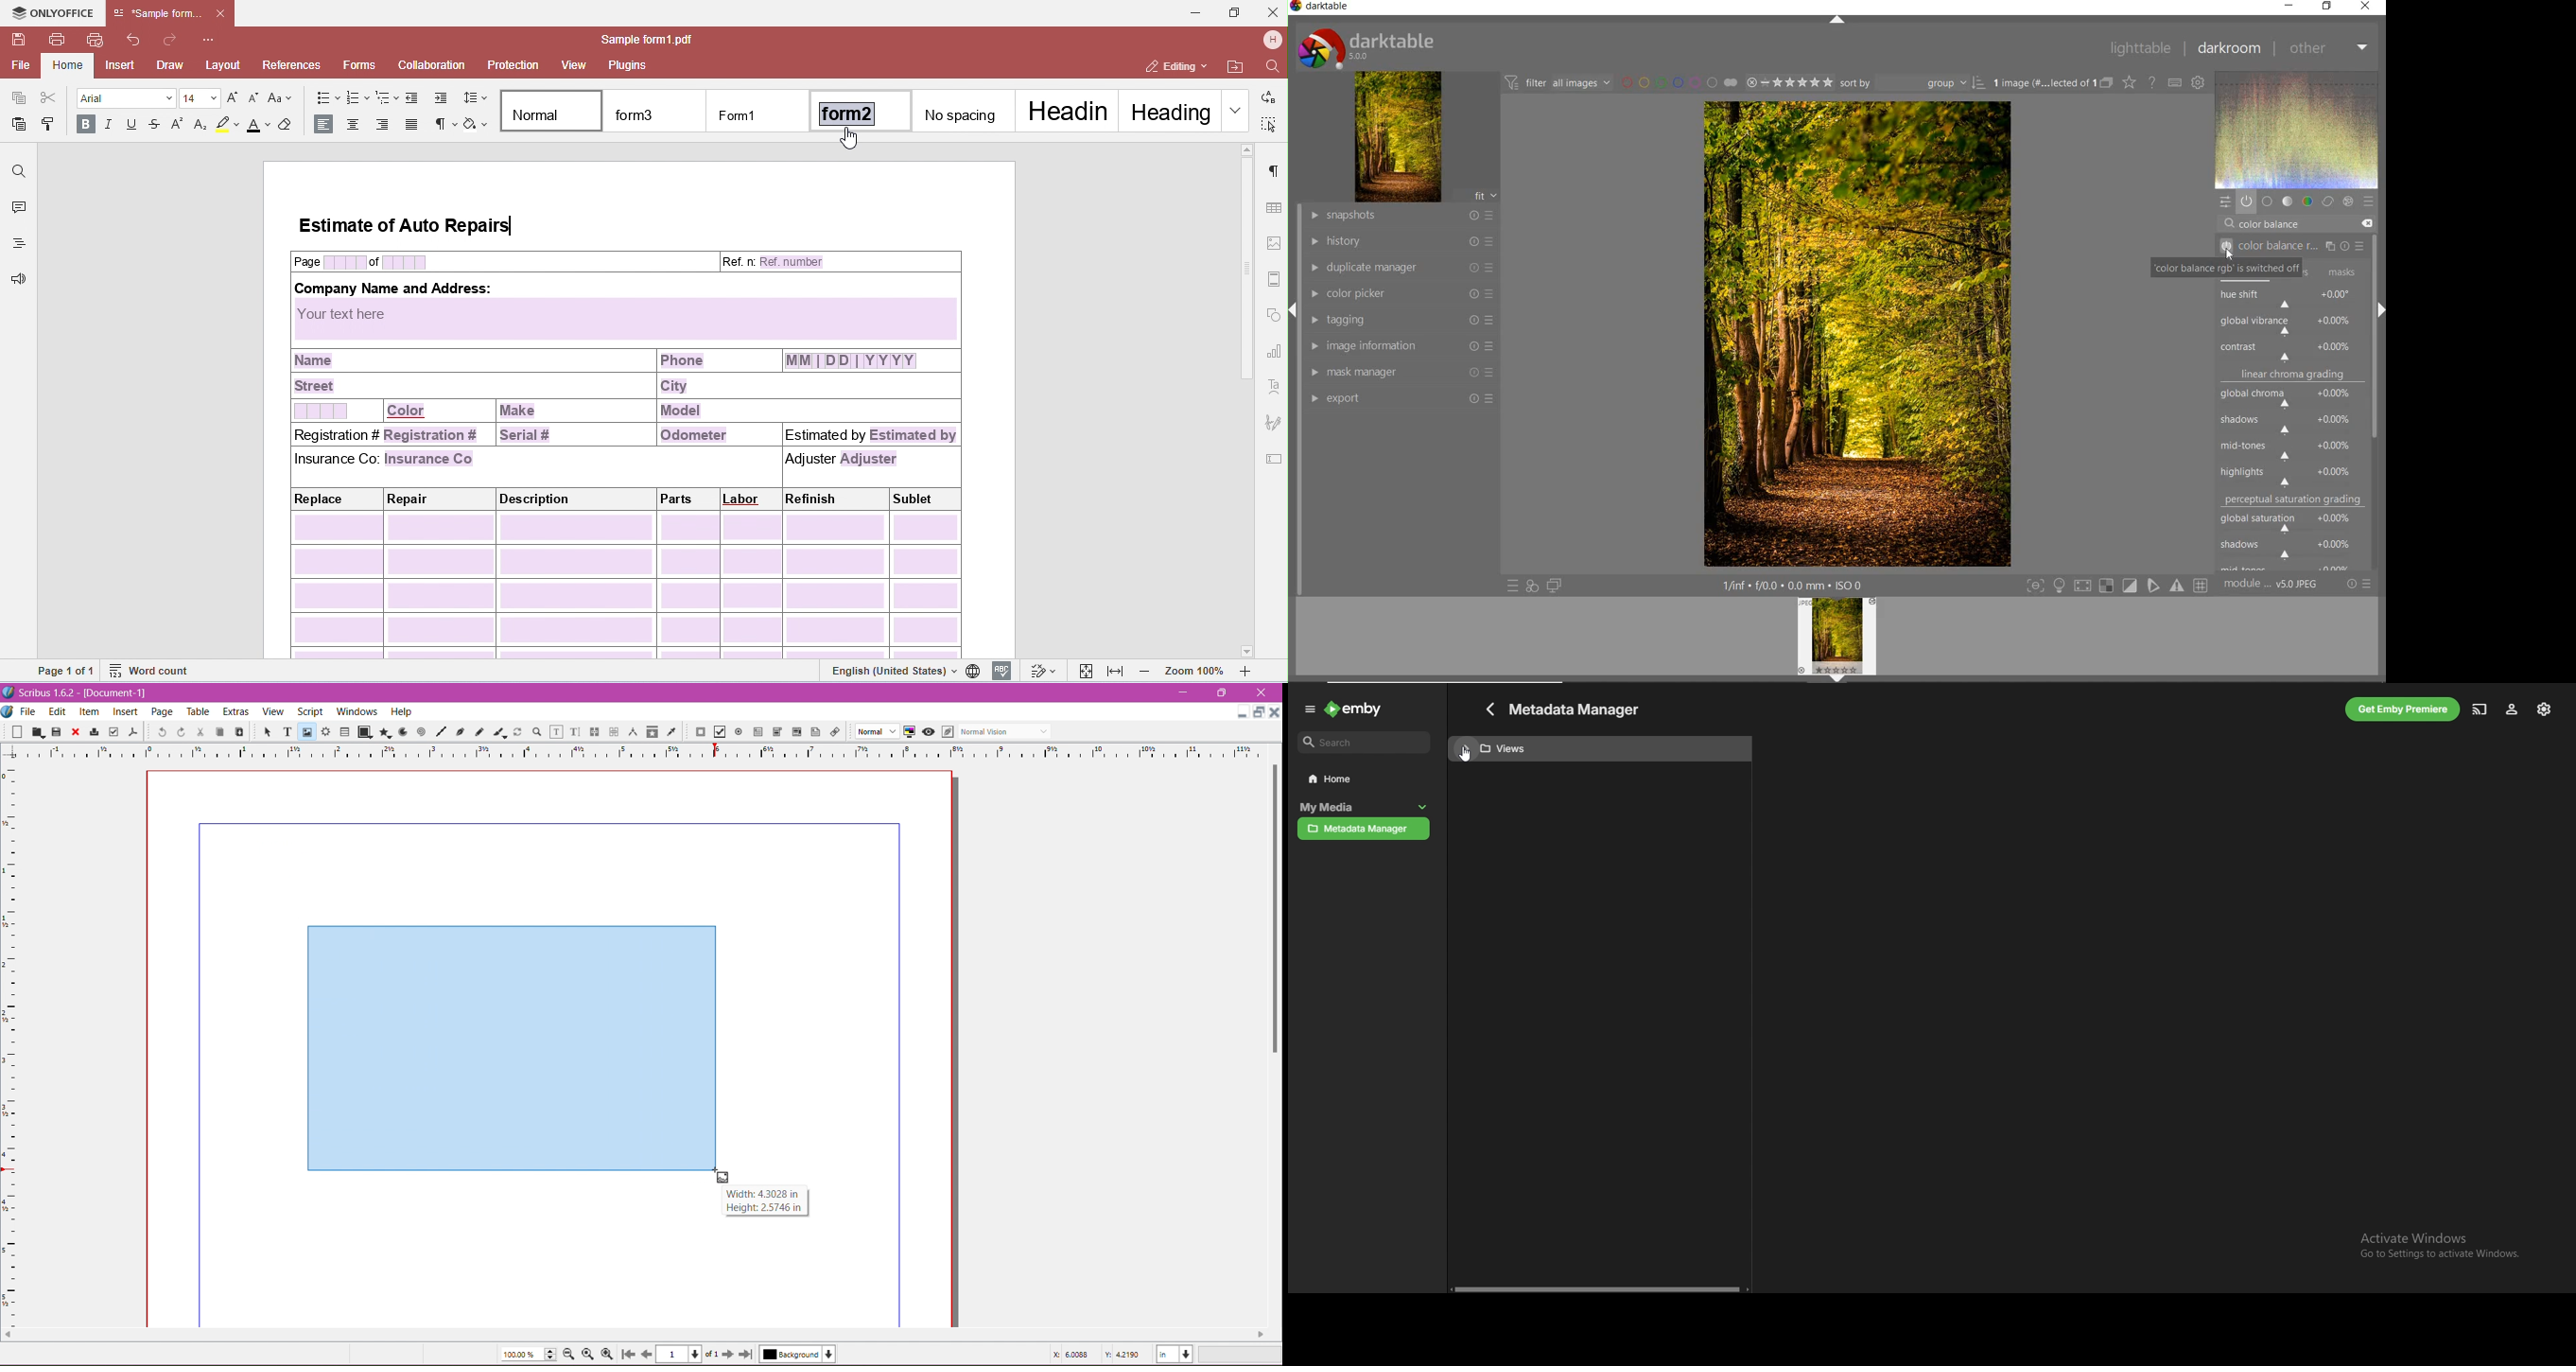 The image size is (2576, 1372). What do you see at coordinates (287, 733) in the screenshot?
I see `Text Frame` at bounding box center [287, 733].